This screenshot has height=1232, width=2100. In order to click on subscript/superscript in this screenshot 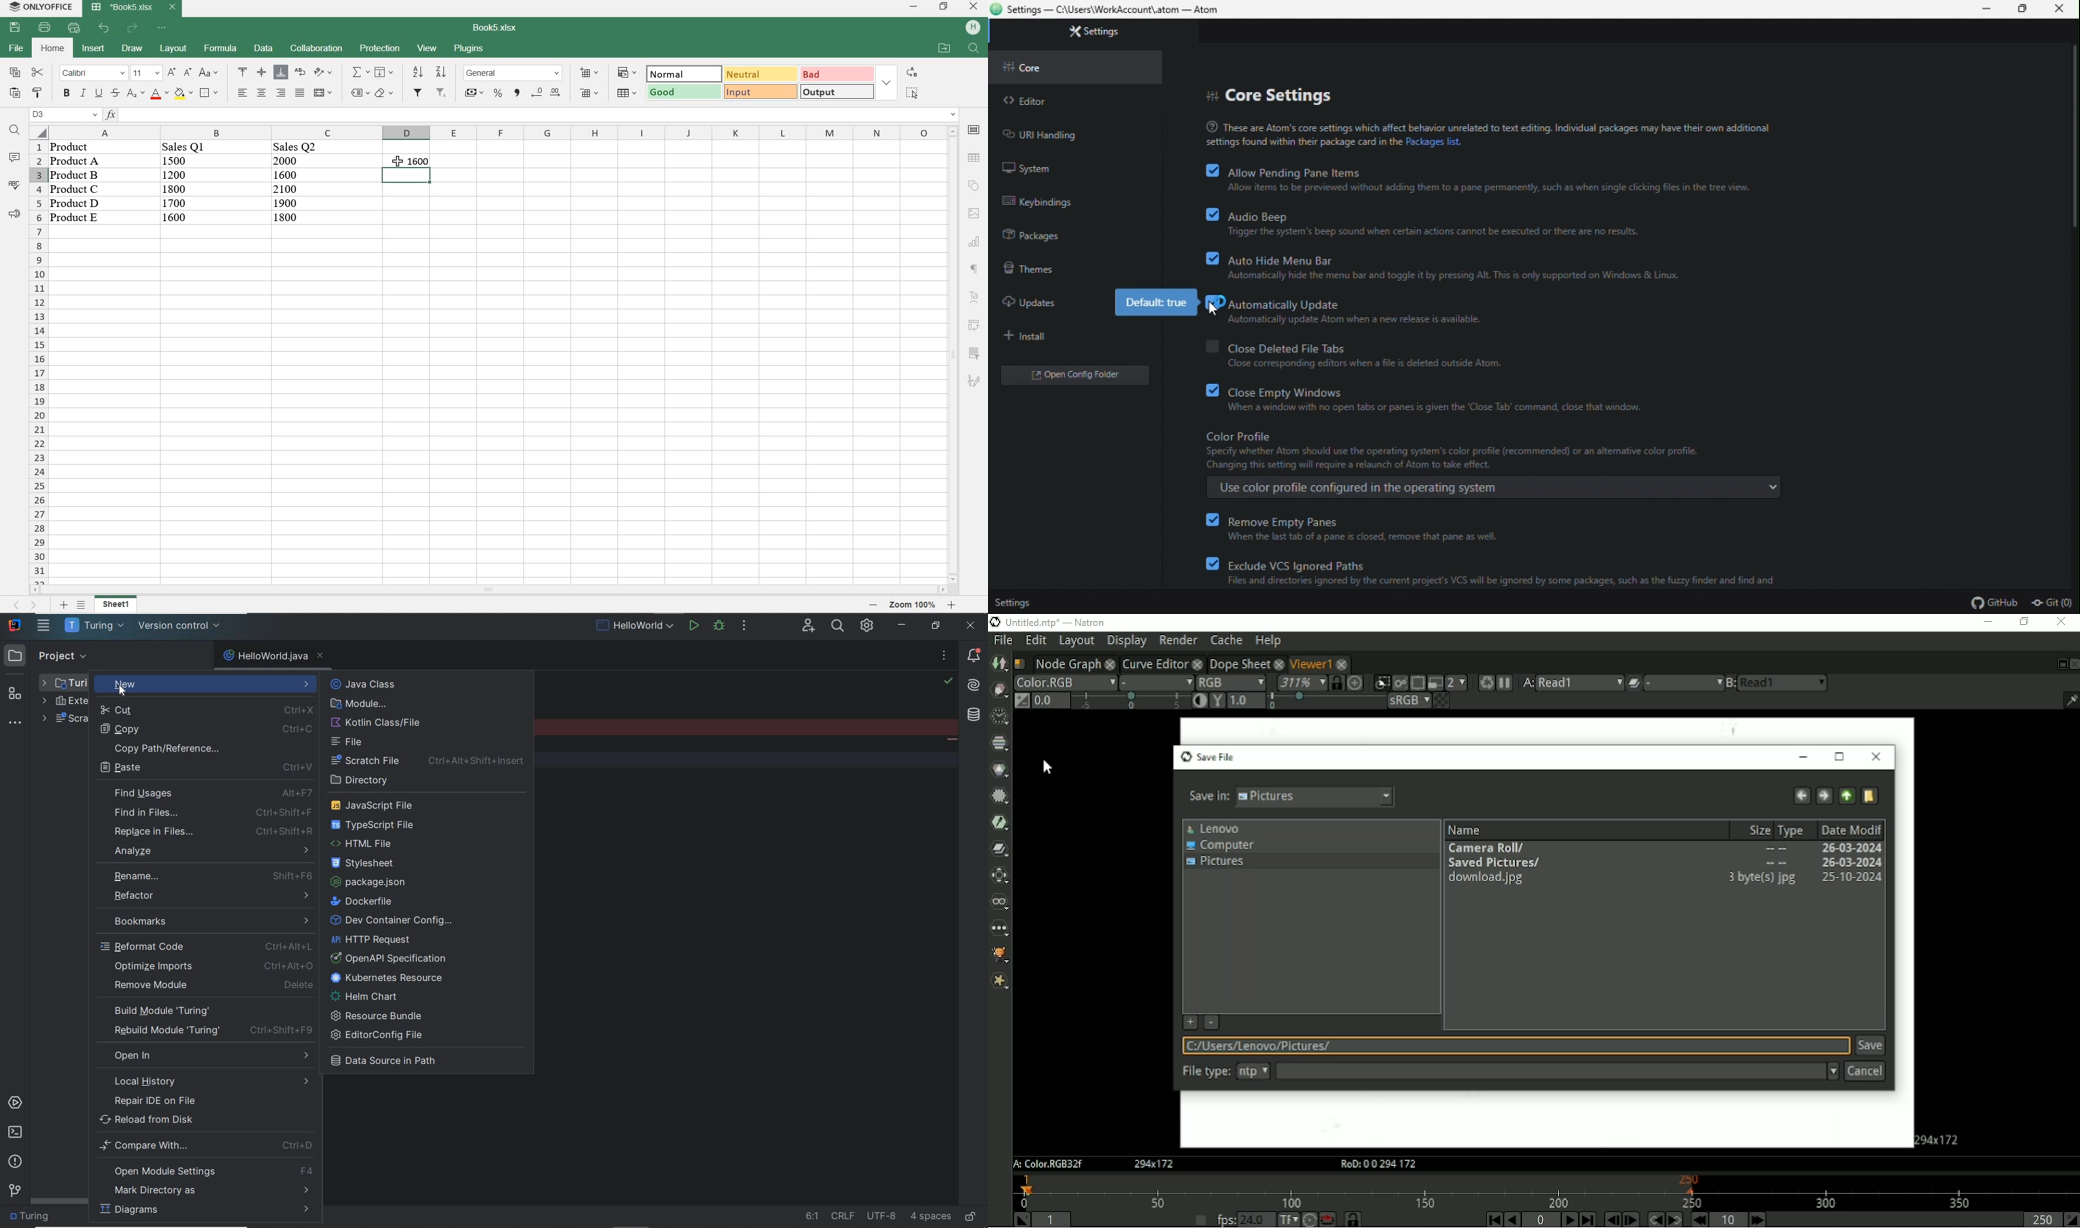, I will do `click(134, 94)`.